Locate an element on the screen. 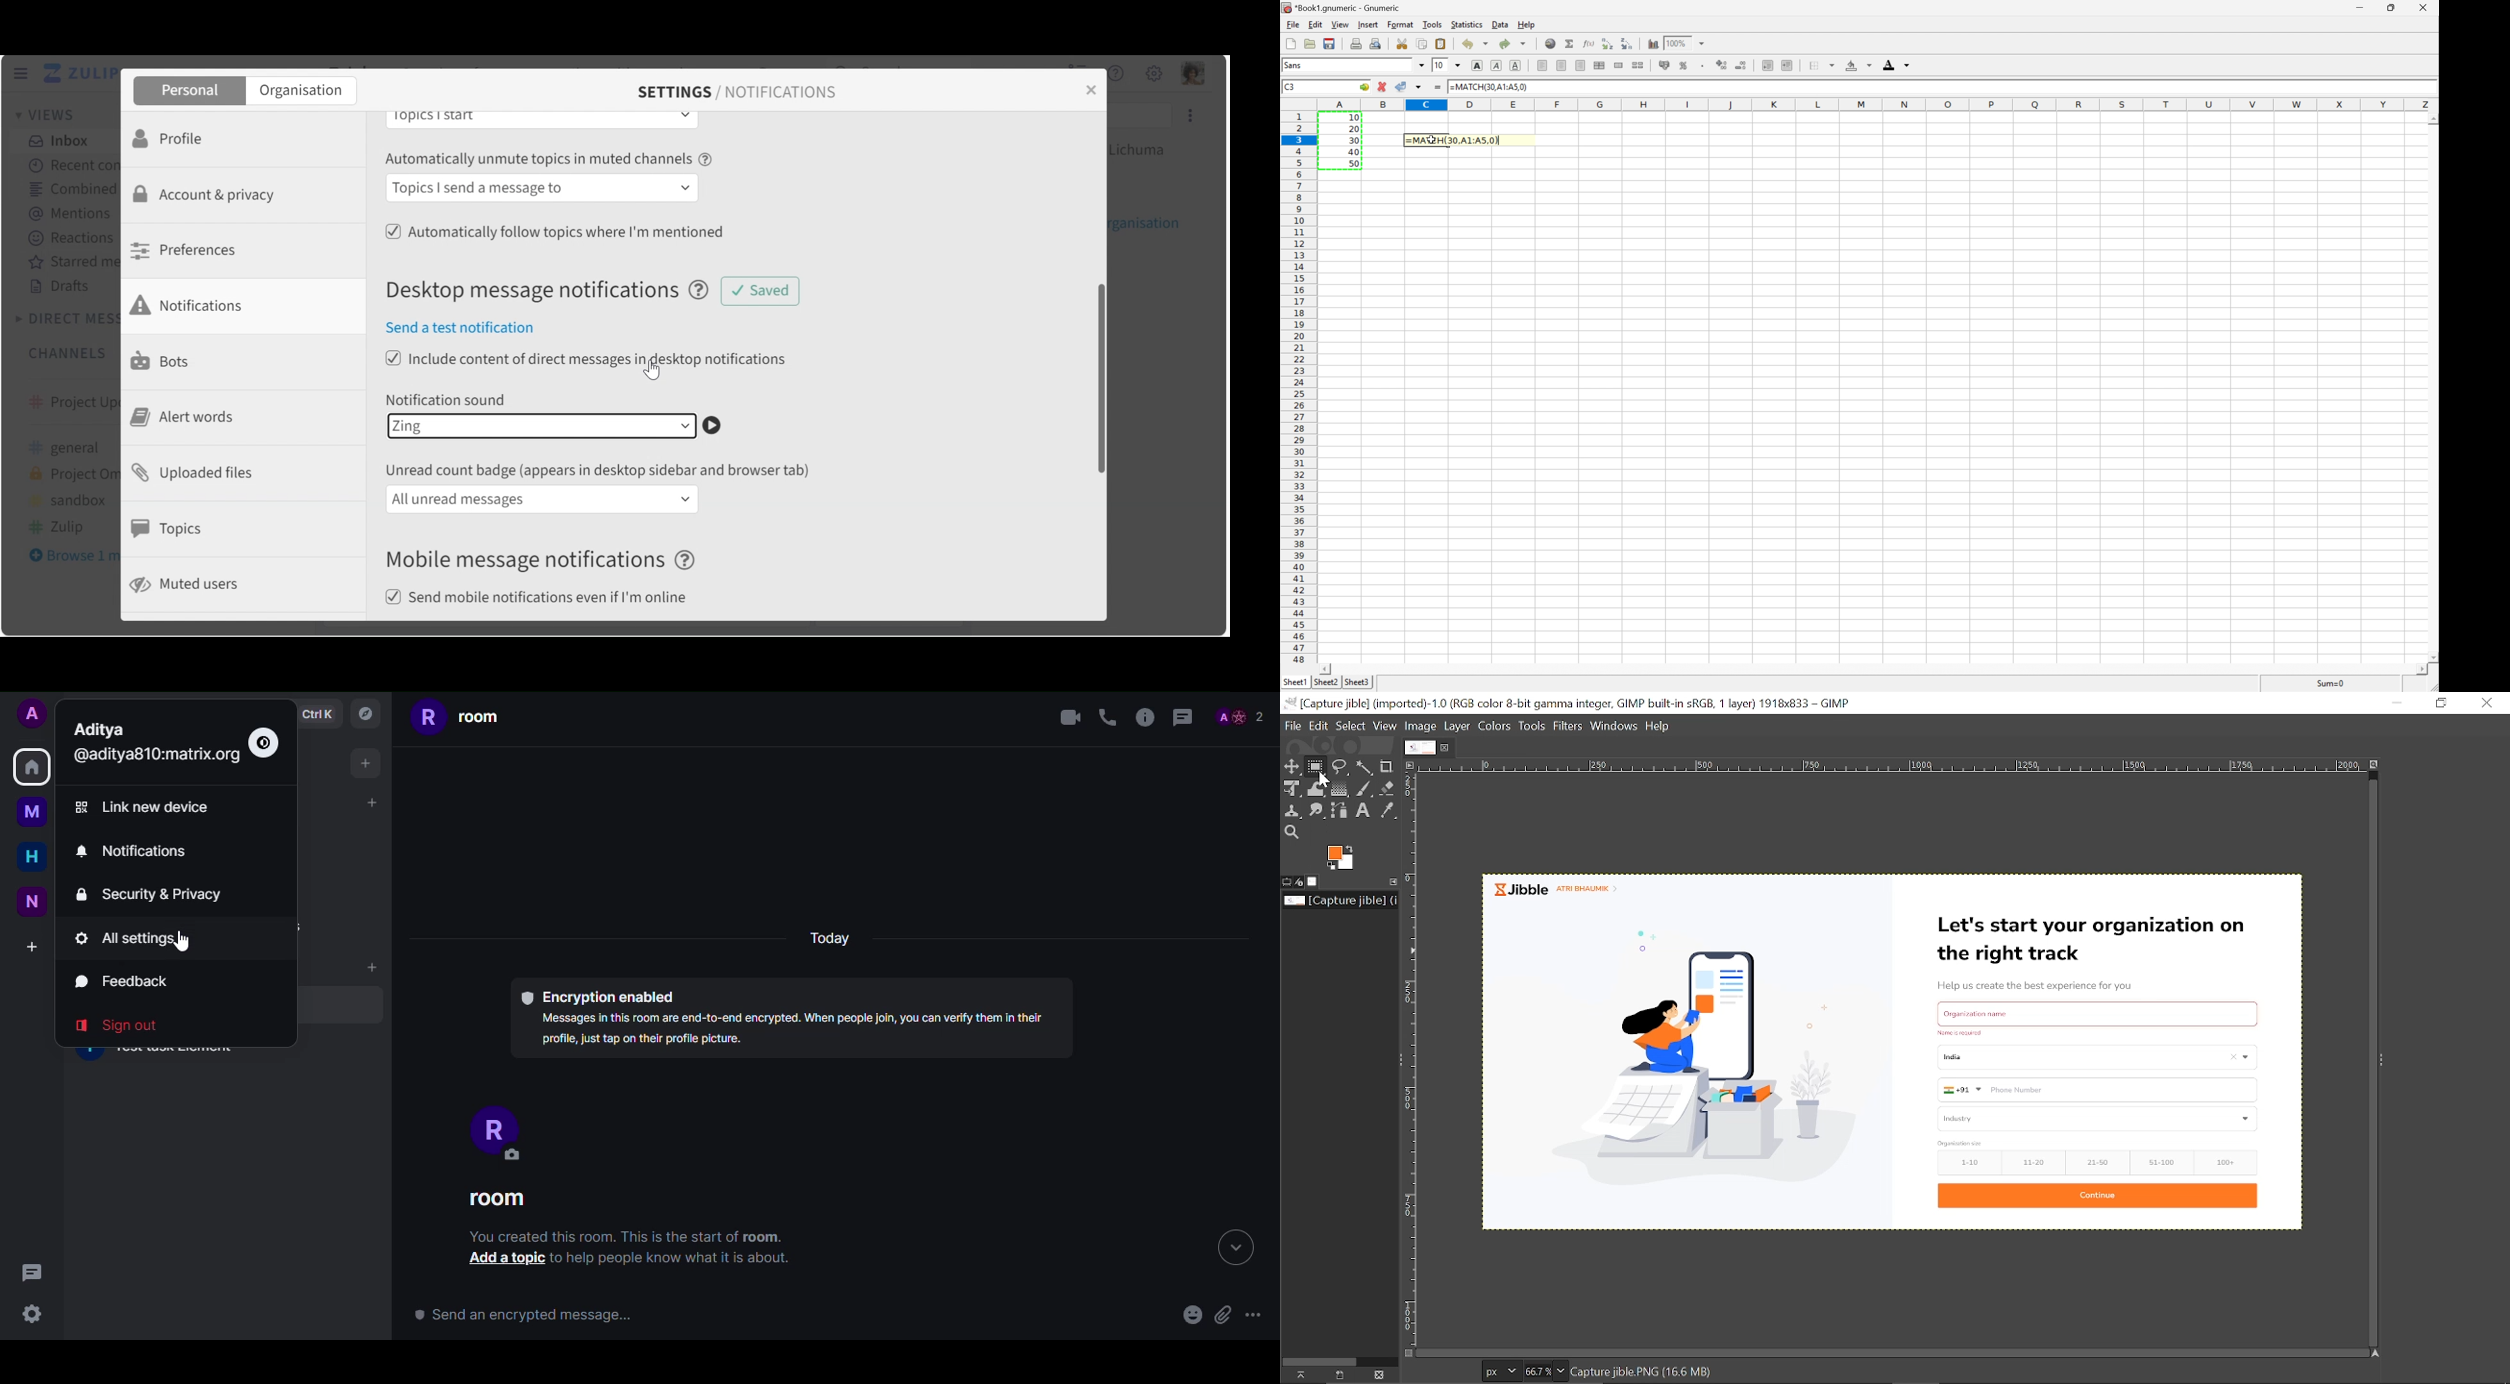  Preferences is located at coordinates (187, 250).